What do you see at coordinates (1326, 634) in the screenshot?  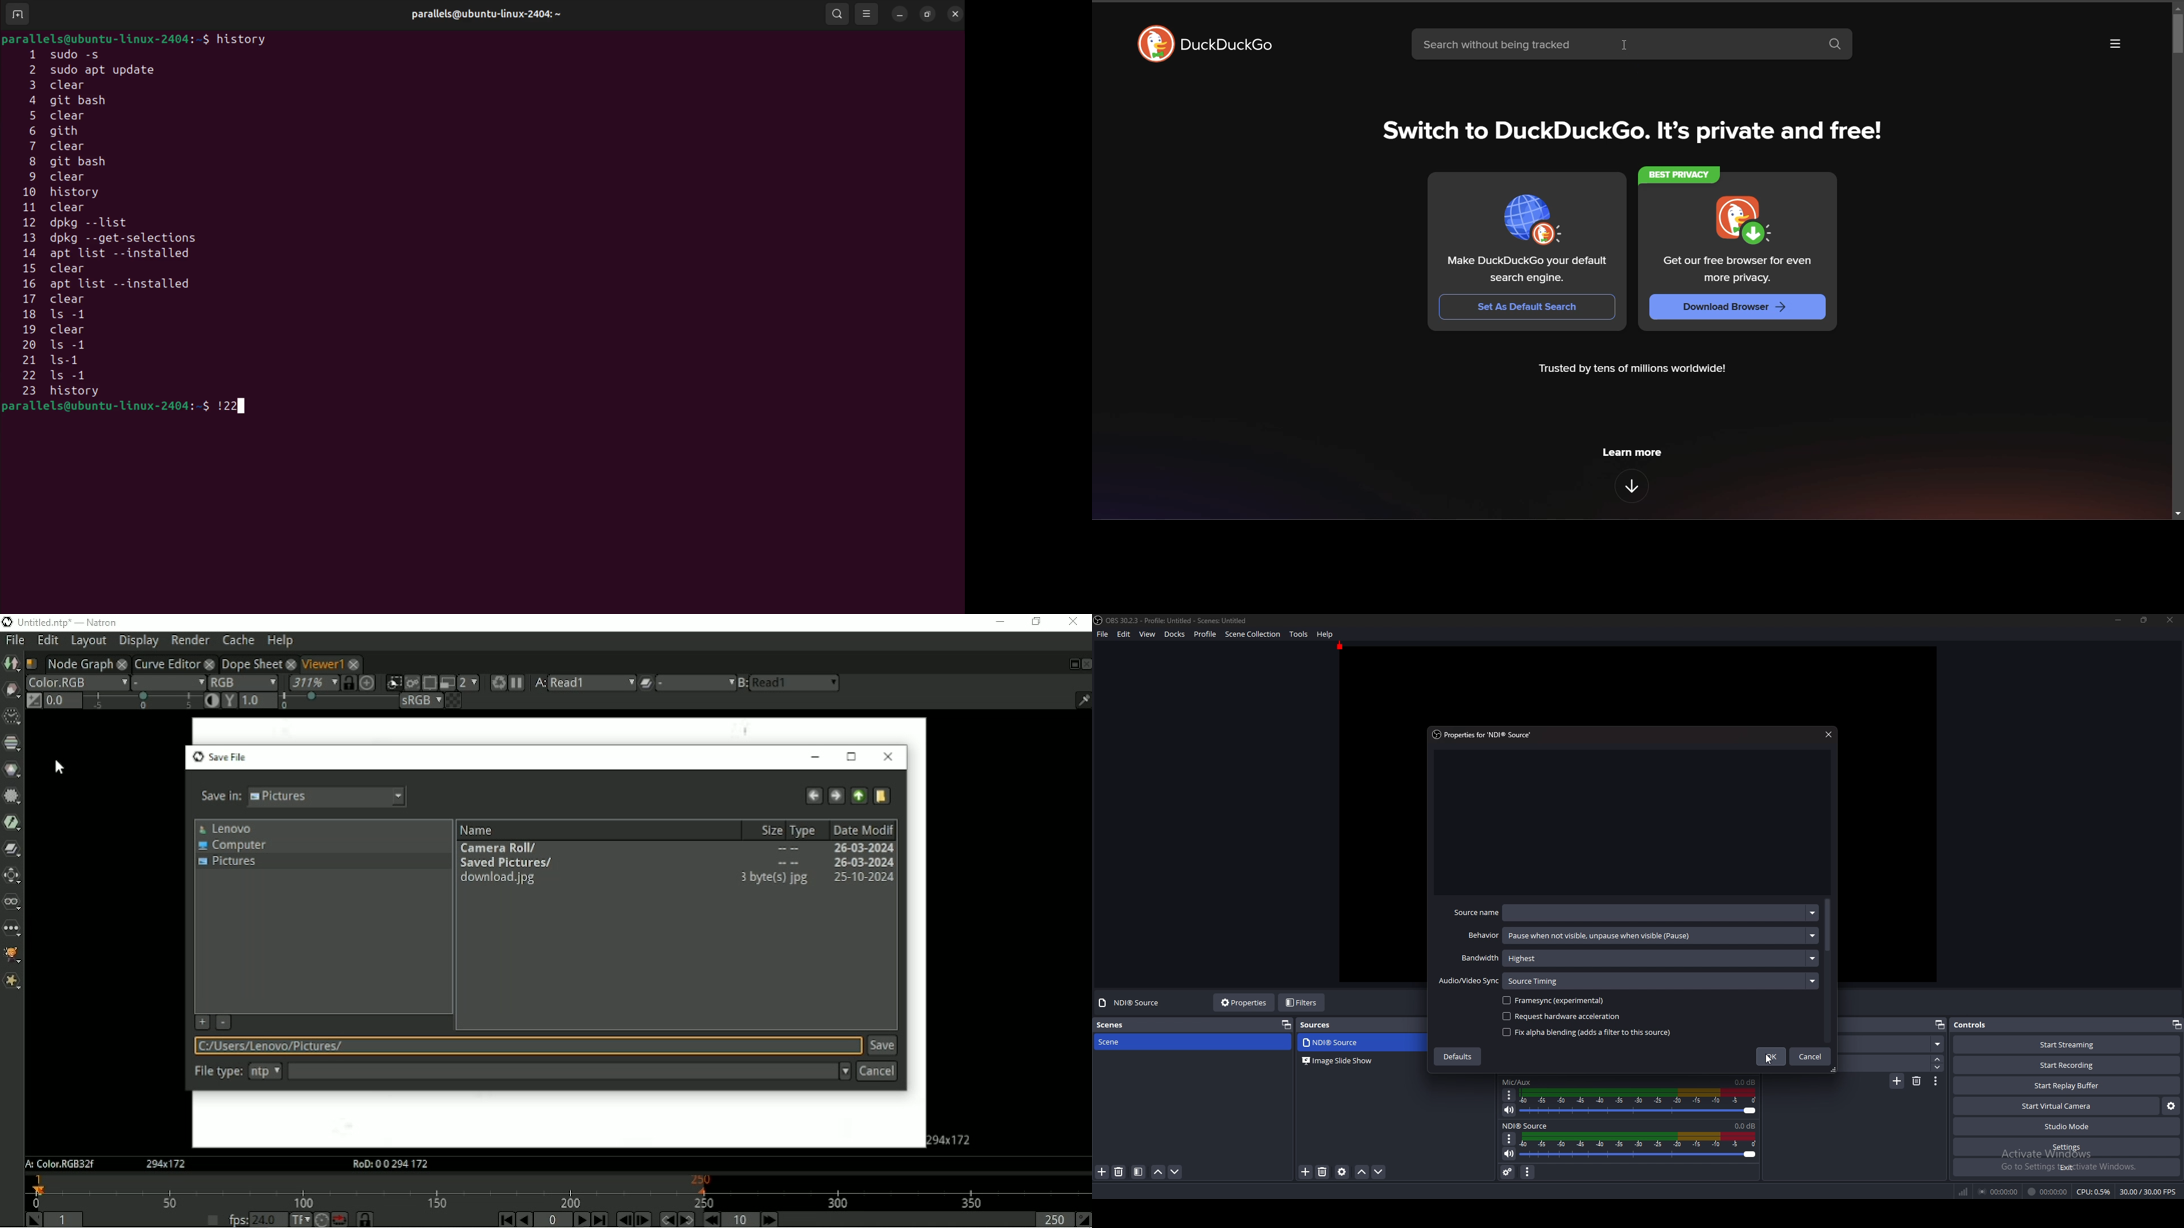 I see `help` at bounding box center [1326, 634].